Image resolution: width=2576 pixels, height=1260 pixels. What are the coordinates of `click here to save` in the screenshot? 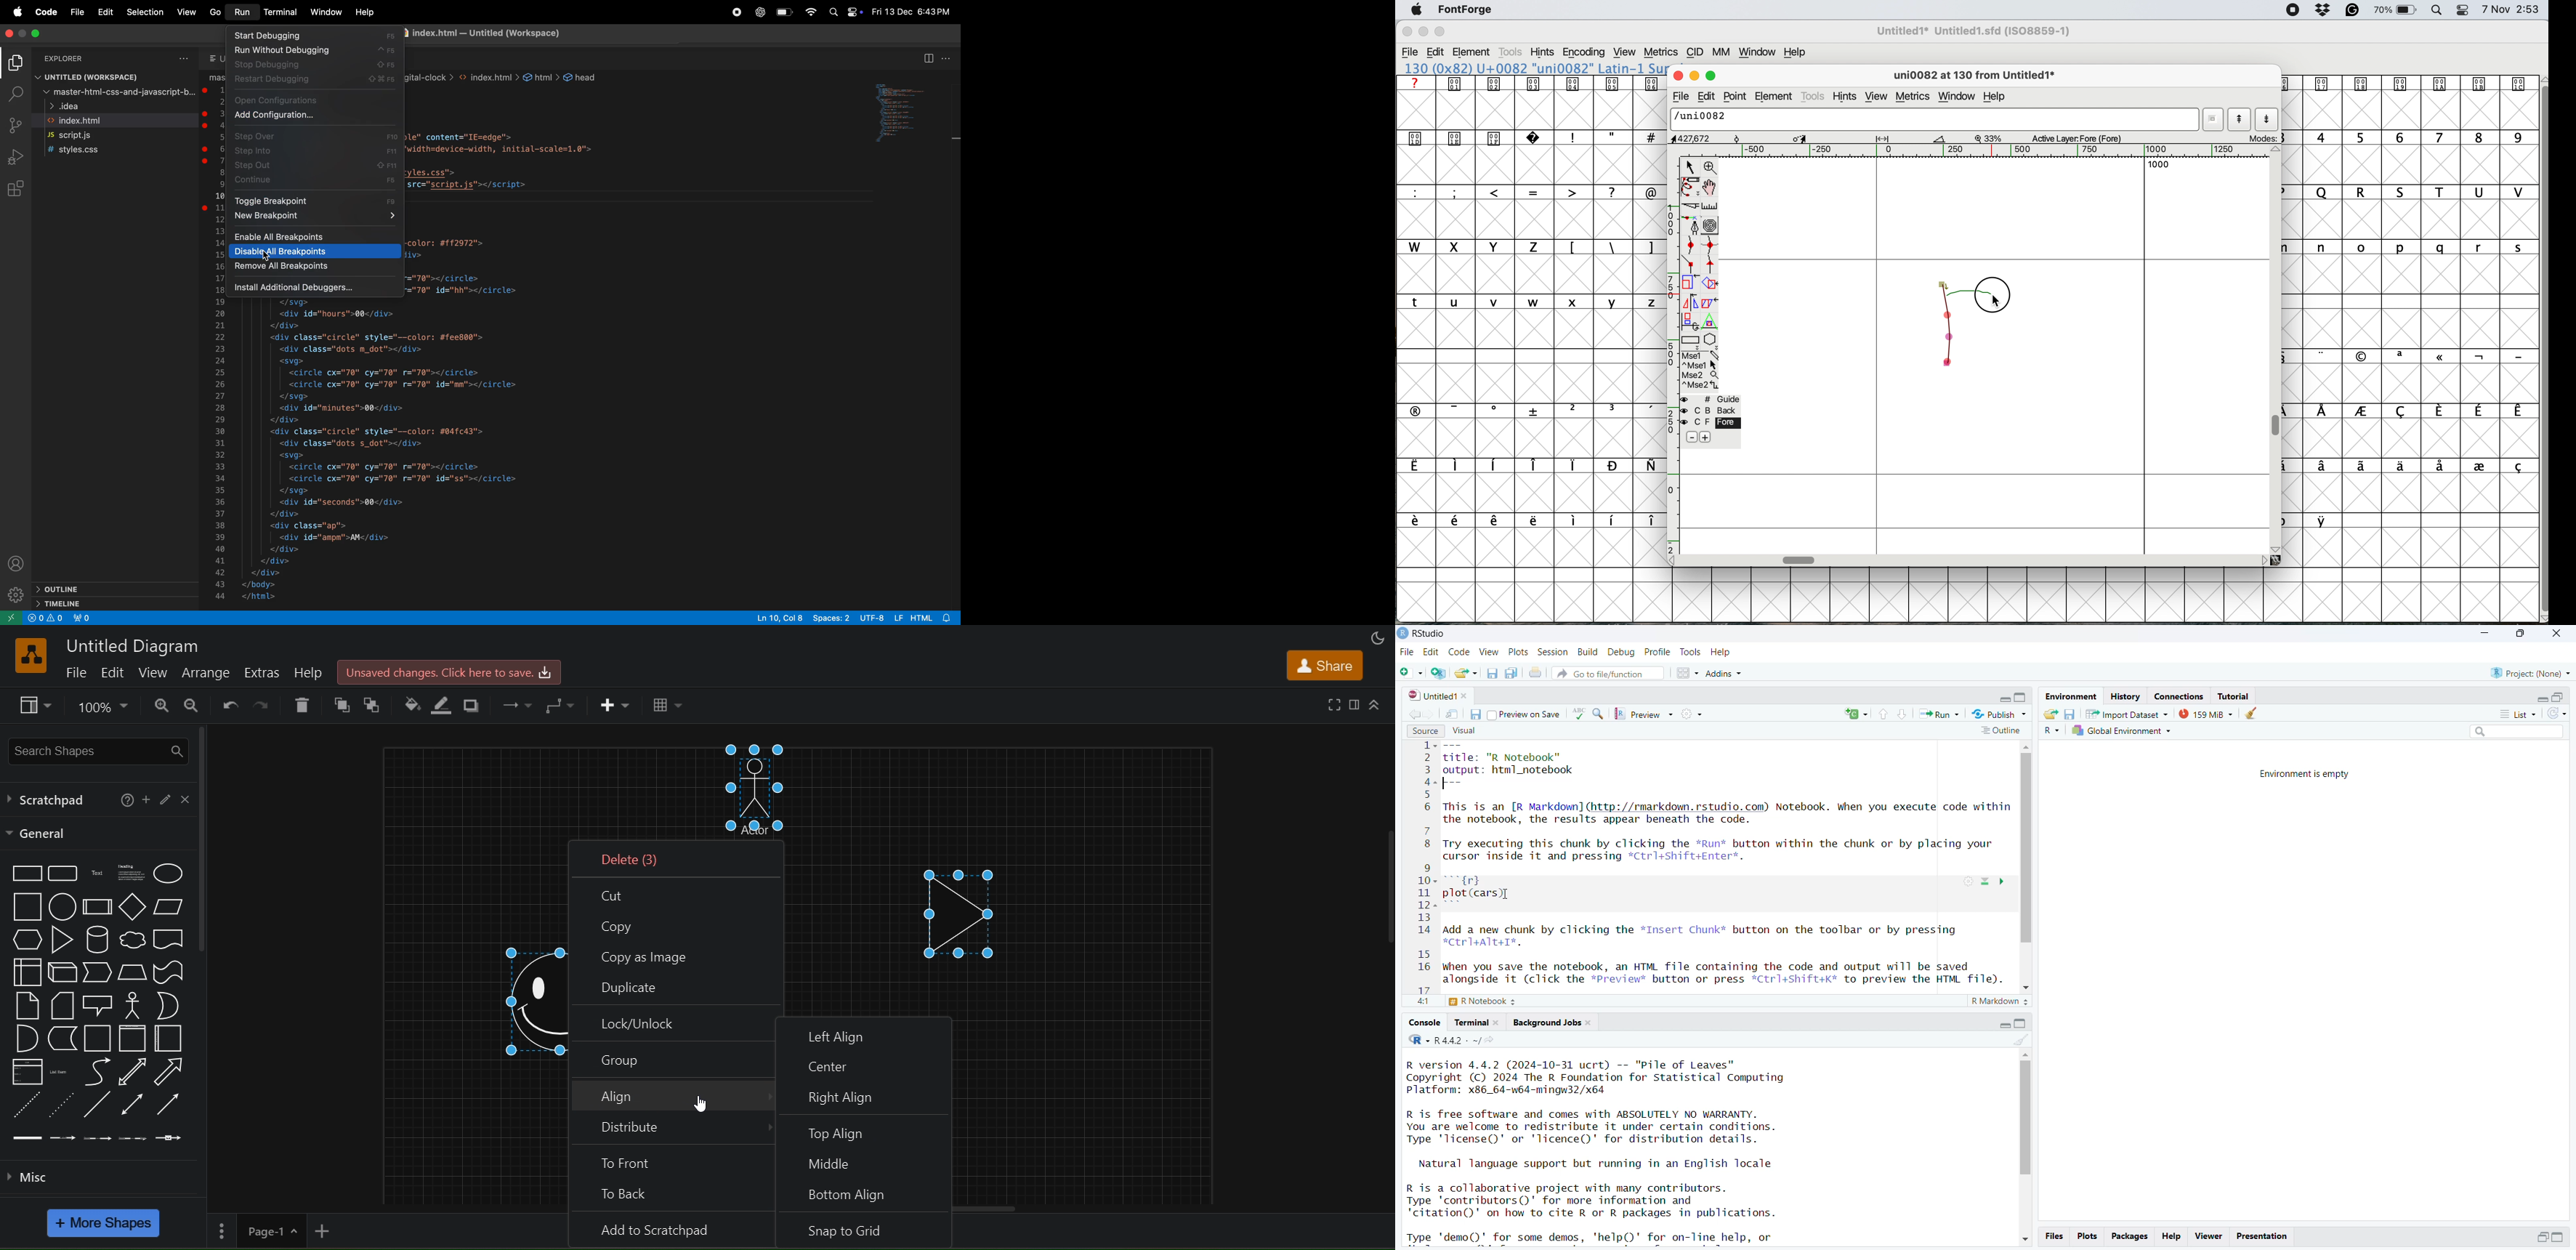 It's located at (447, 672).